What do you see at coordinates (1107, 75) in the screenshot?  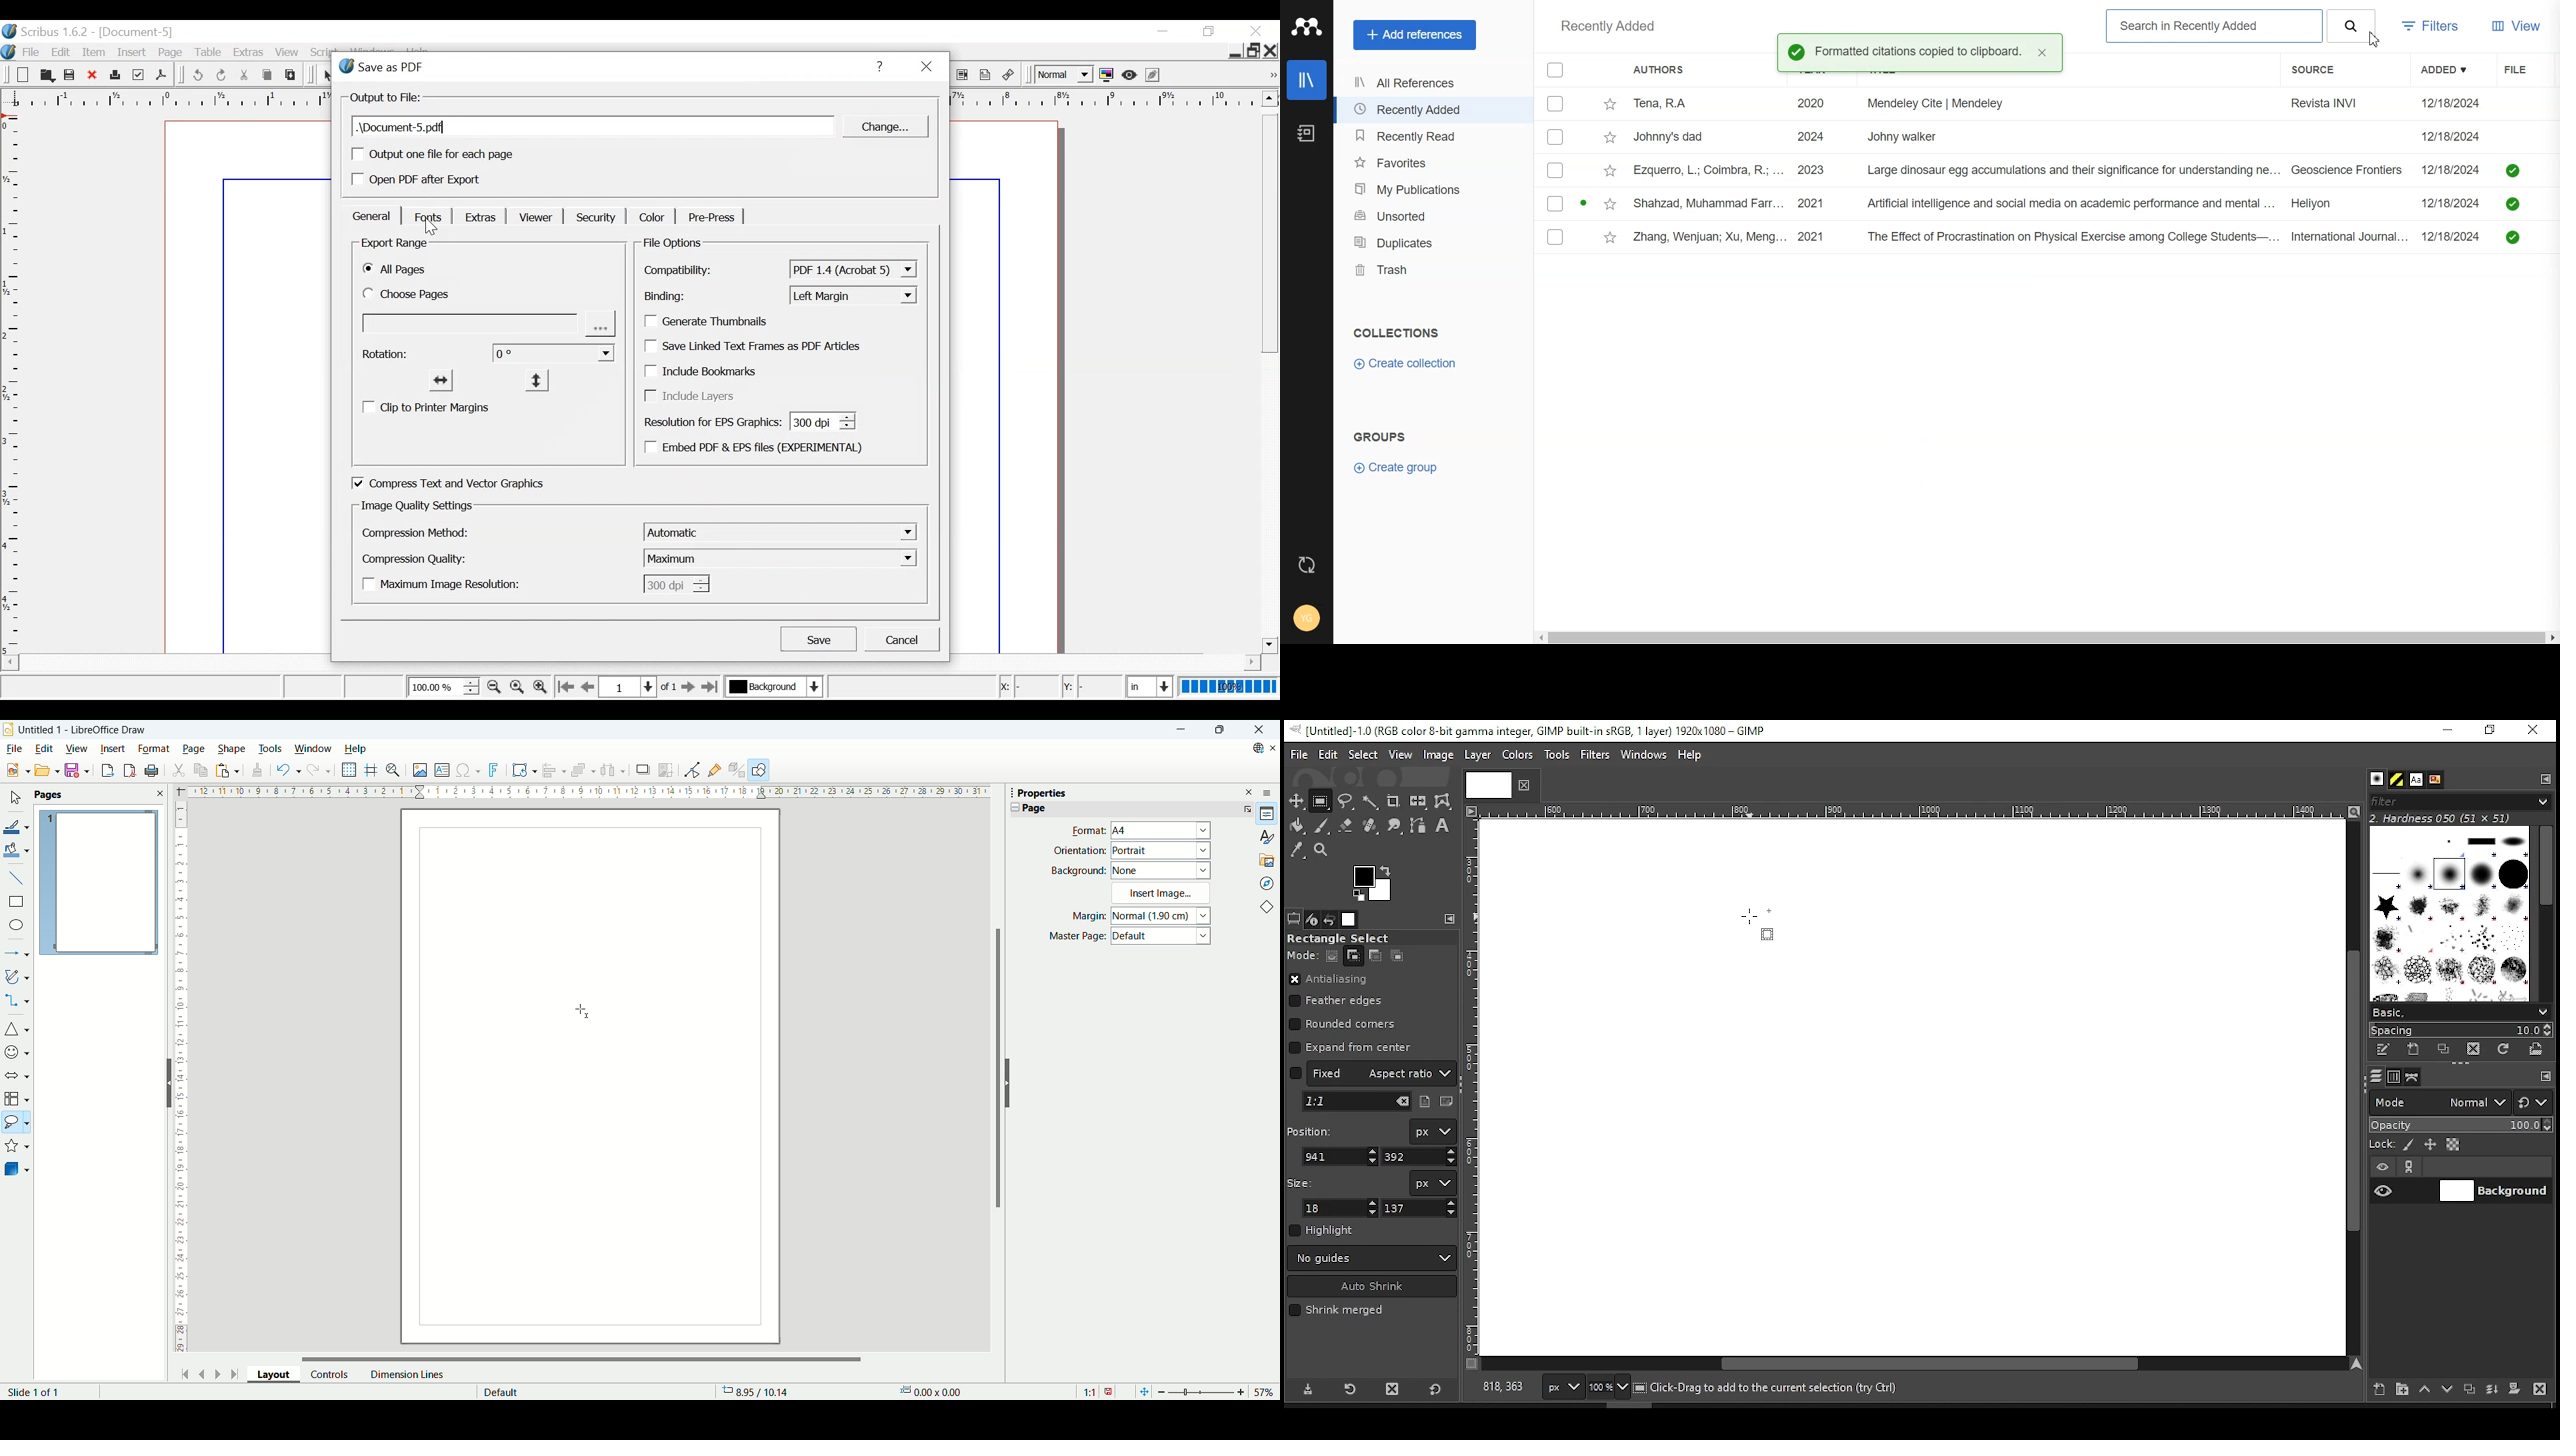 I see `Toggle color` at bounding box center [1107, 75].